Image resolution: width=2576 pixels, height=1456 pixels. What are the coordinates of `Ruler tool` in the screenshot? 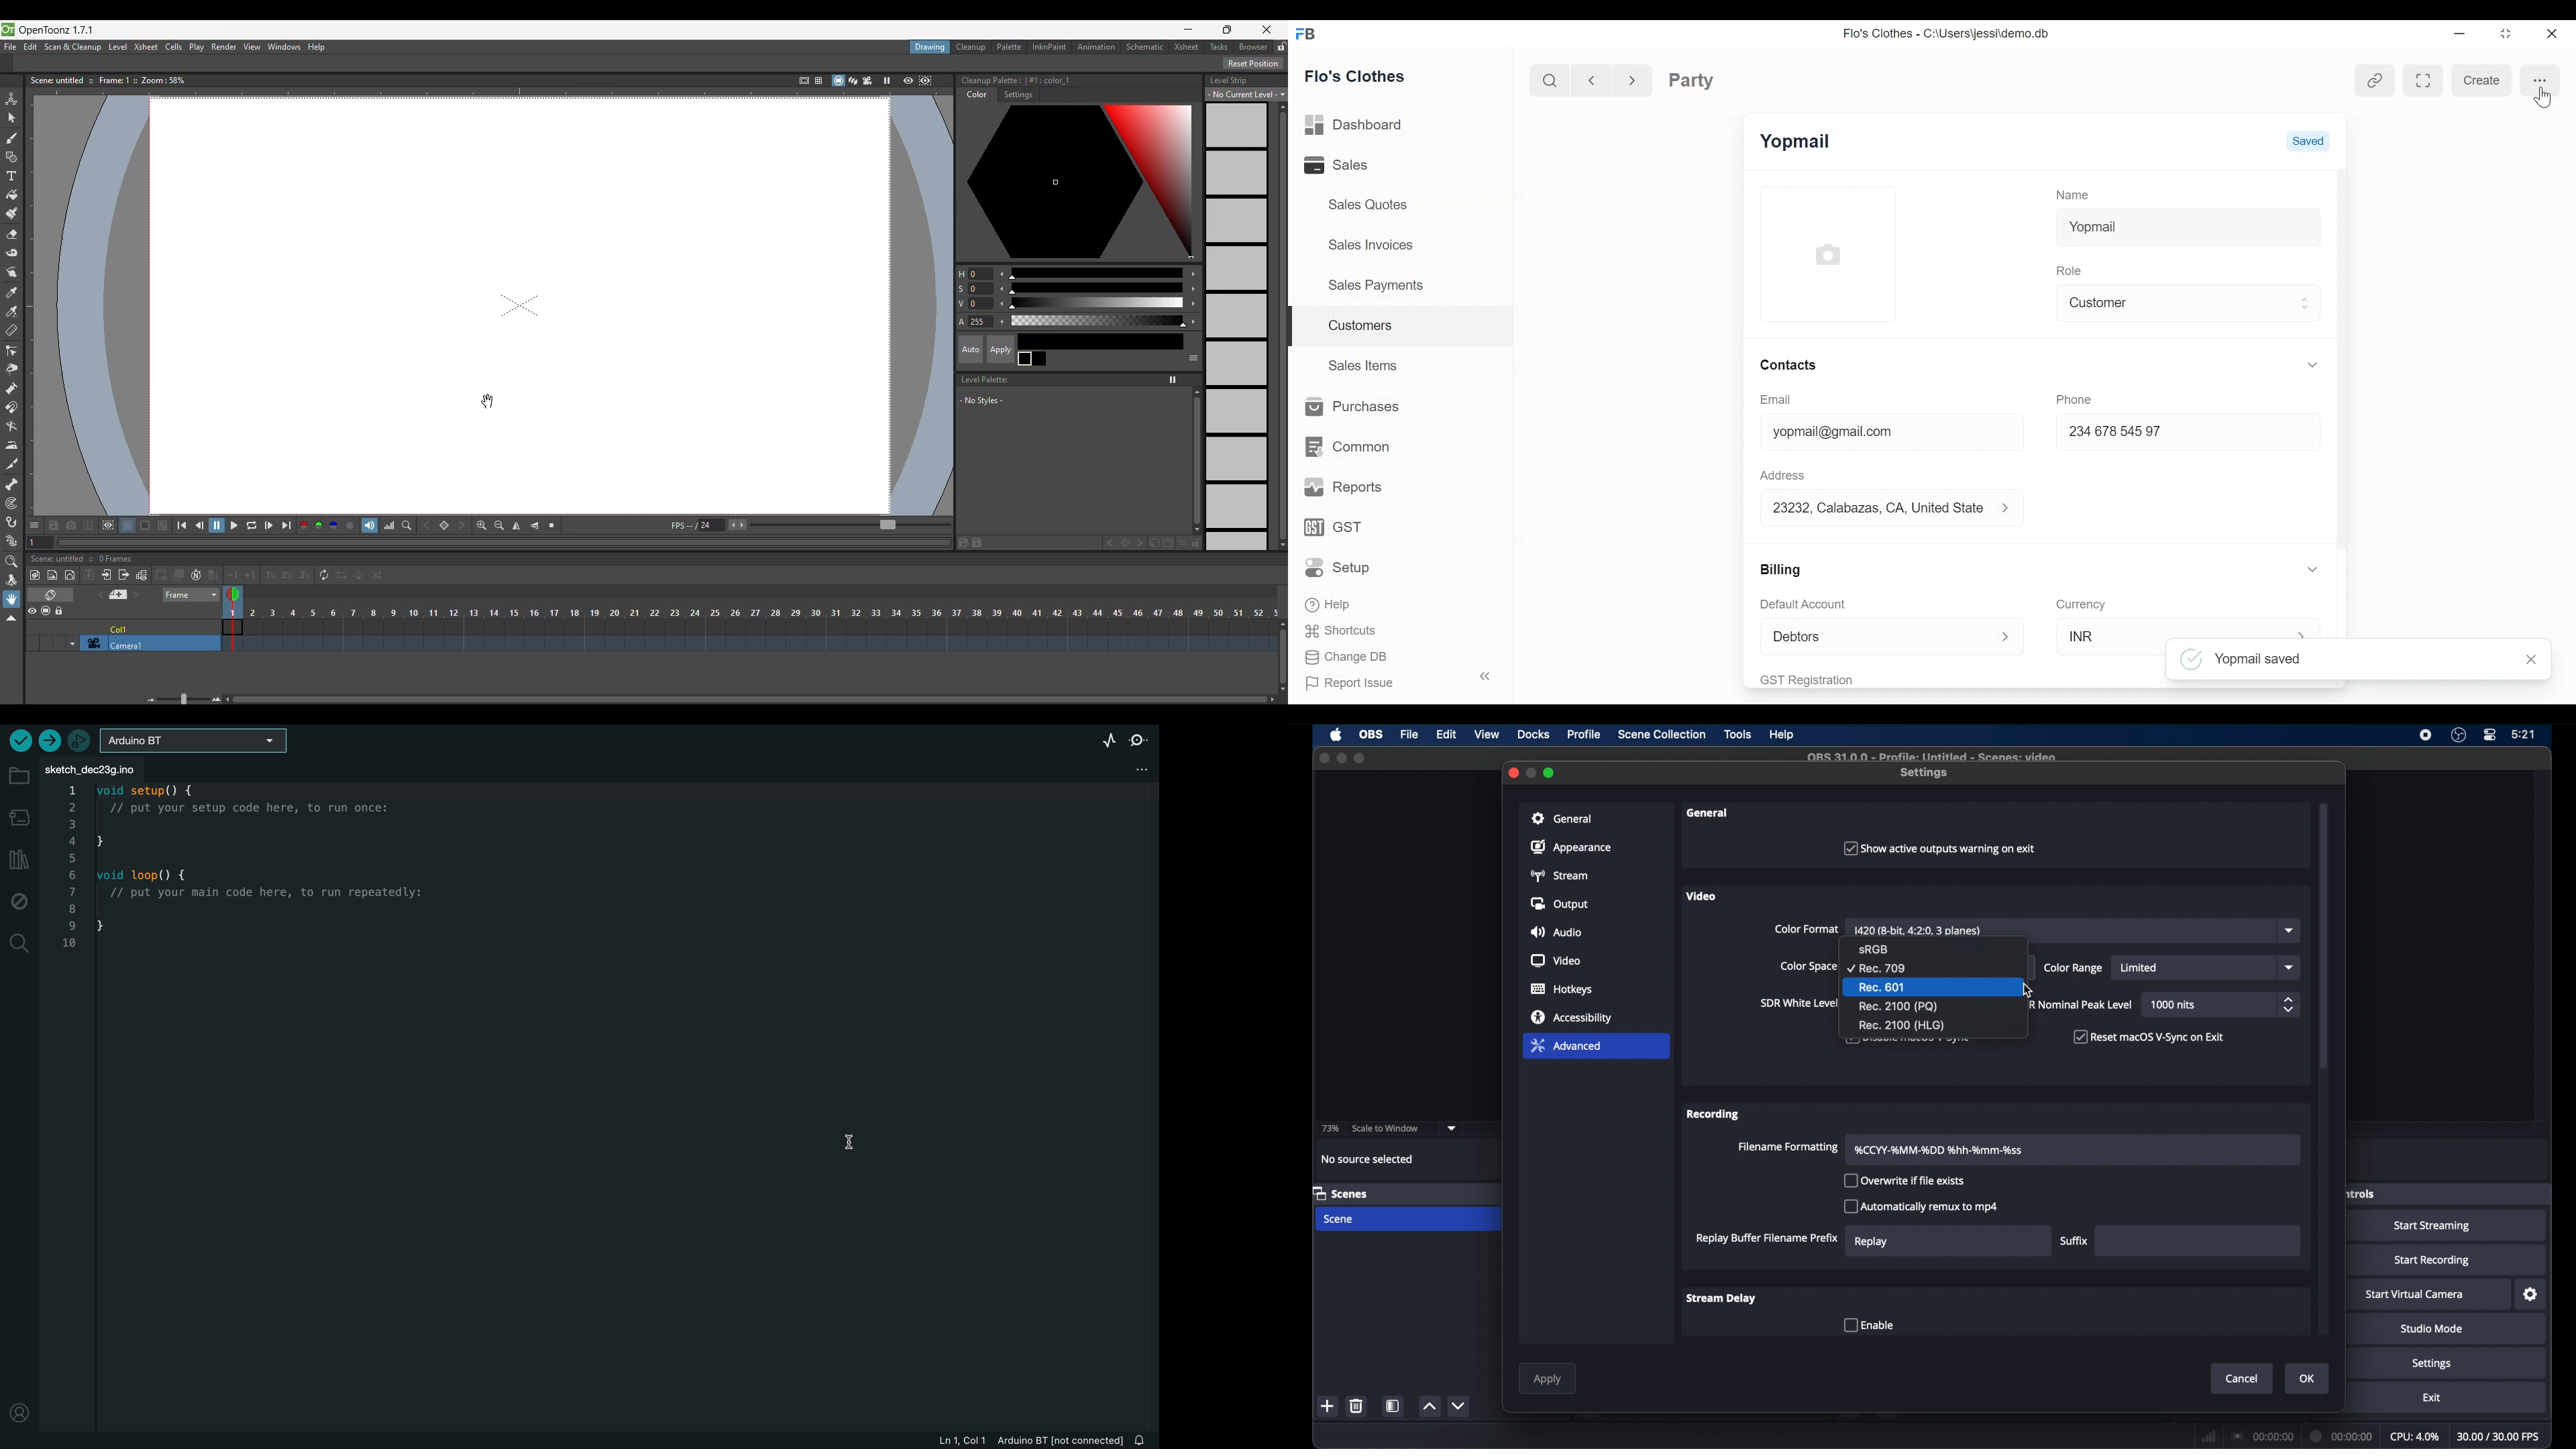 It's located at (11, 329).